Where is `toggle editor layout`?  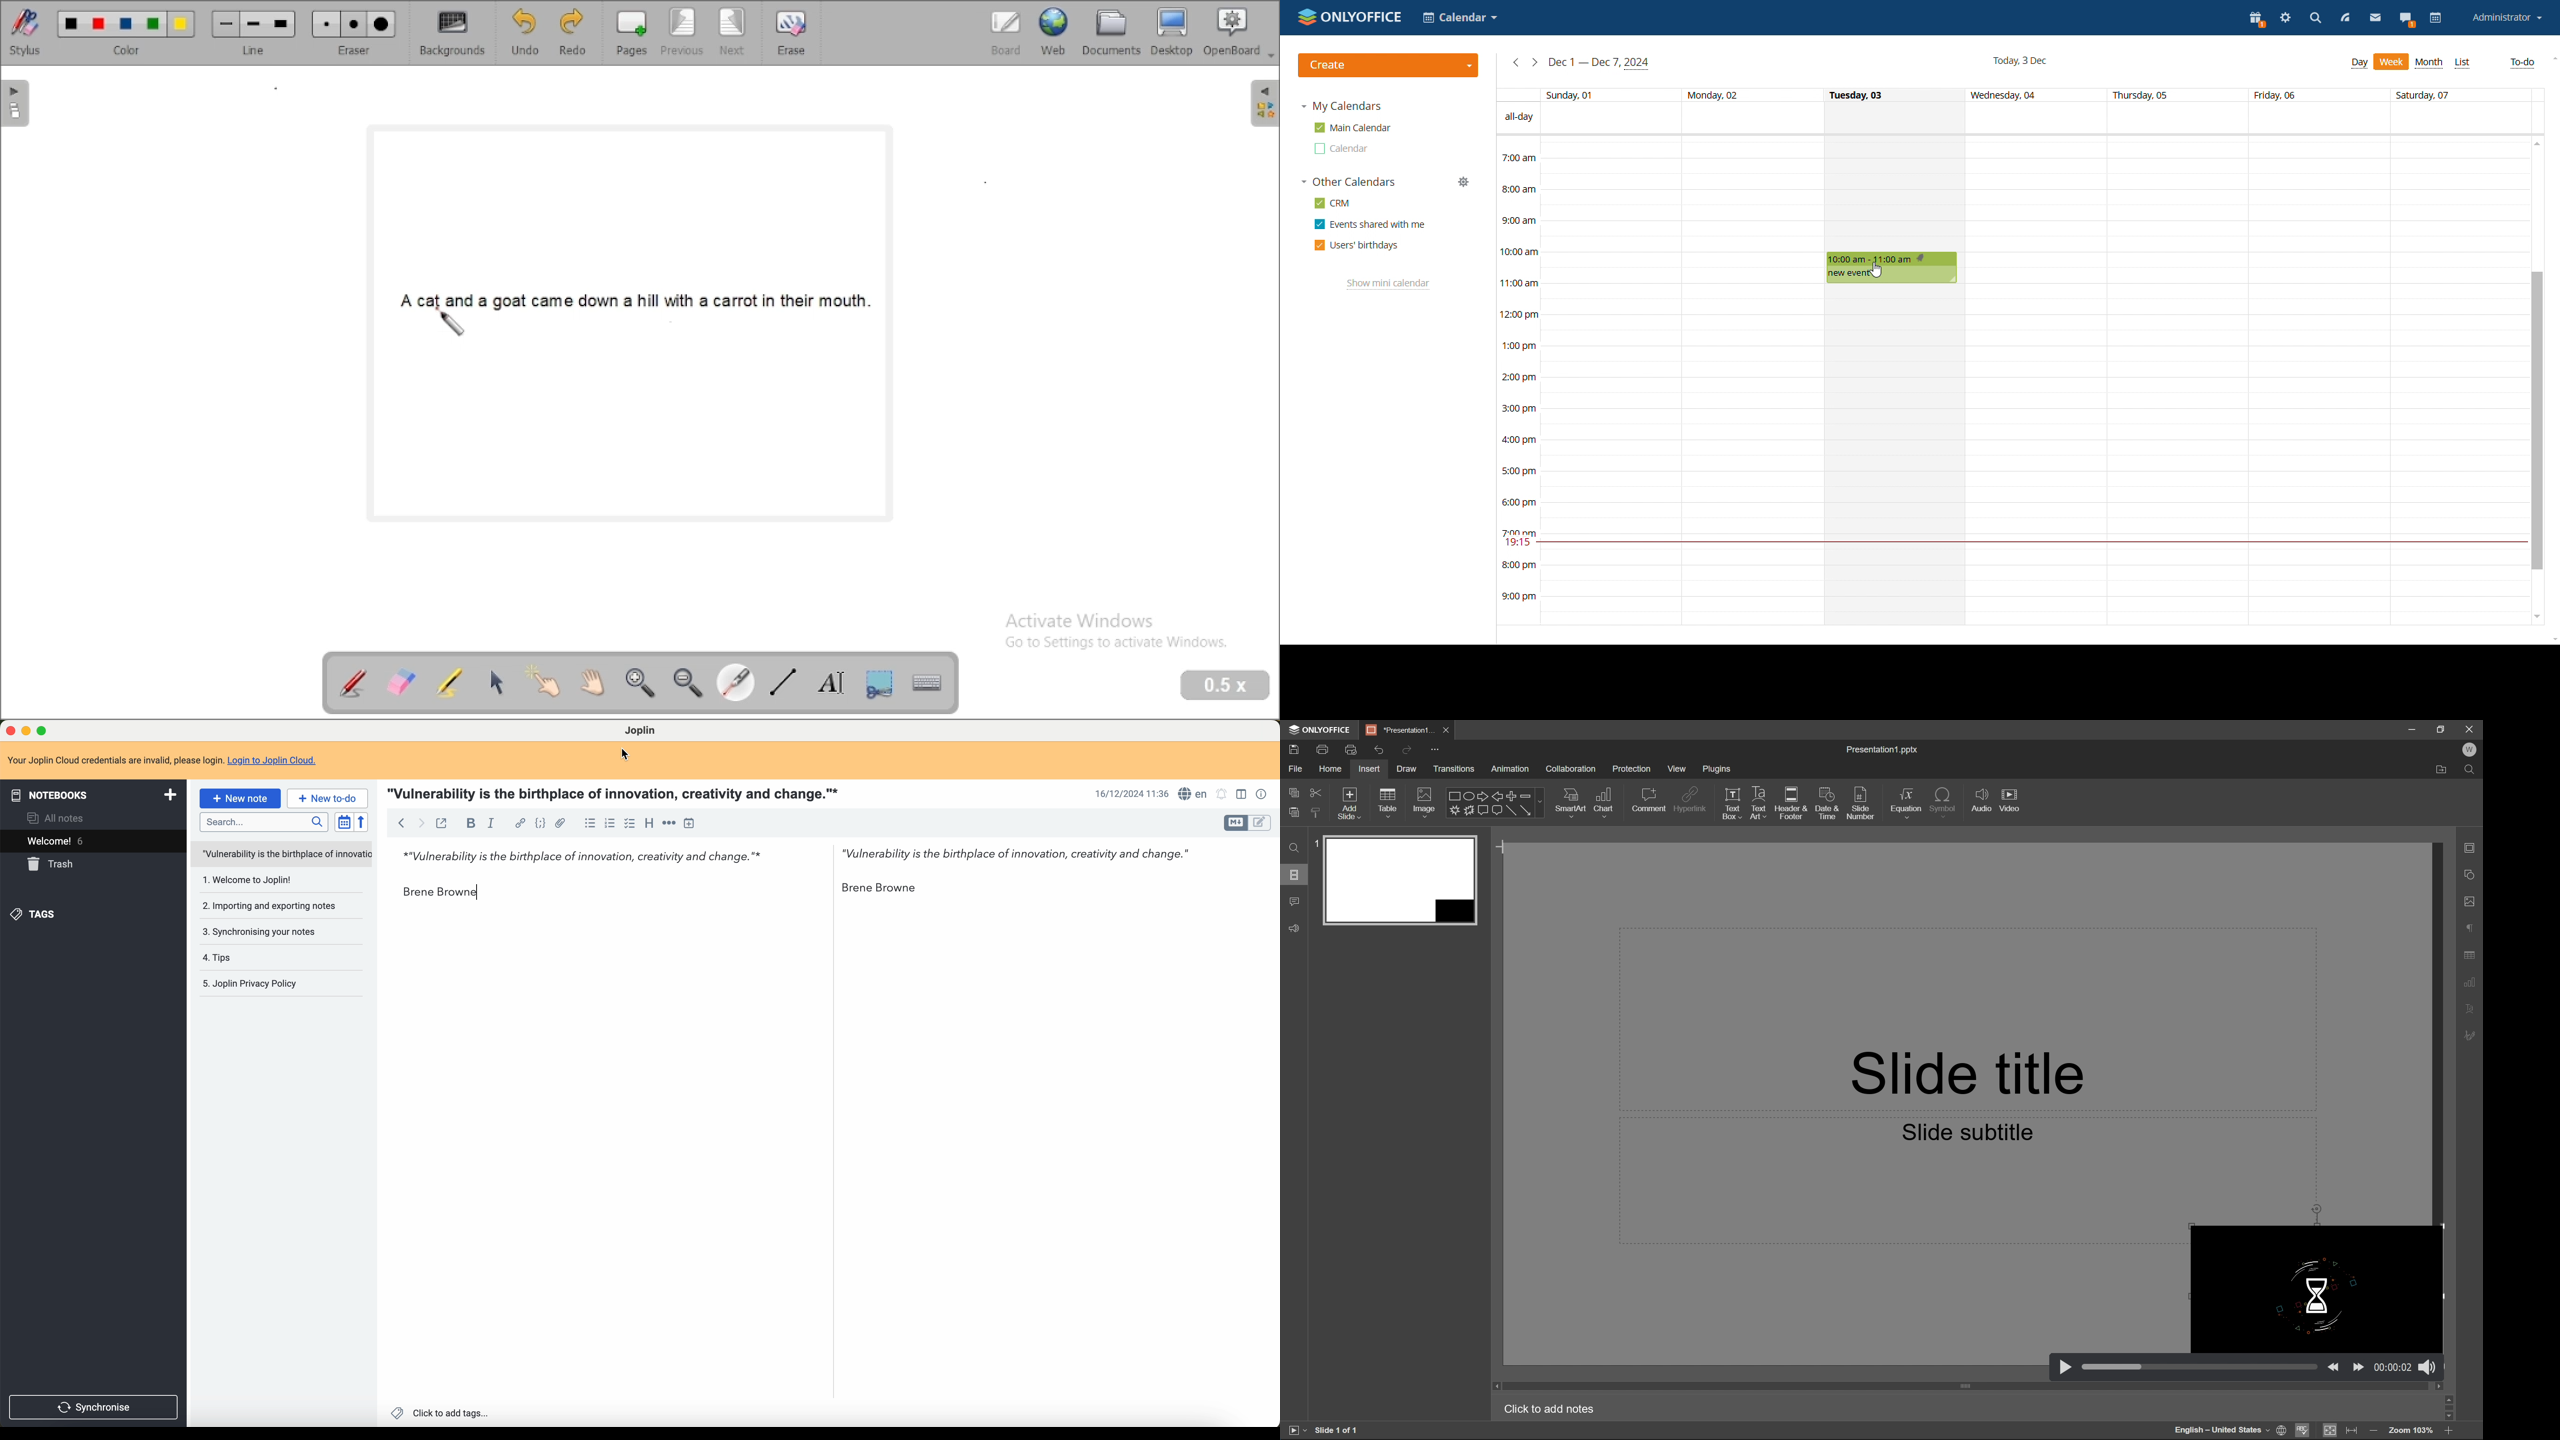
toggle editor layout is located at coordinates (1241, 796).